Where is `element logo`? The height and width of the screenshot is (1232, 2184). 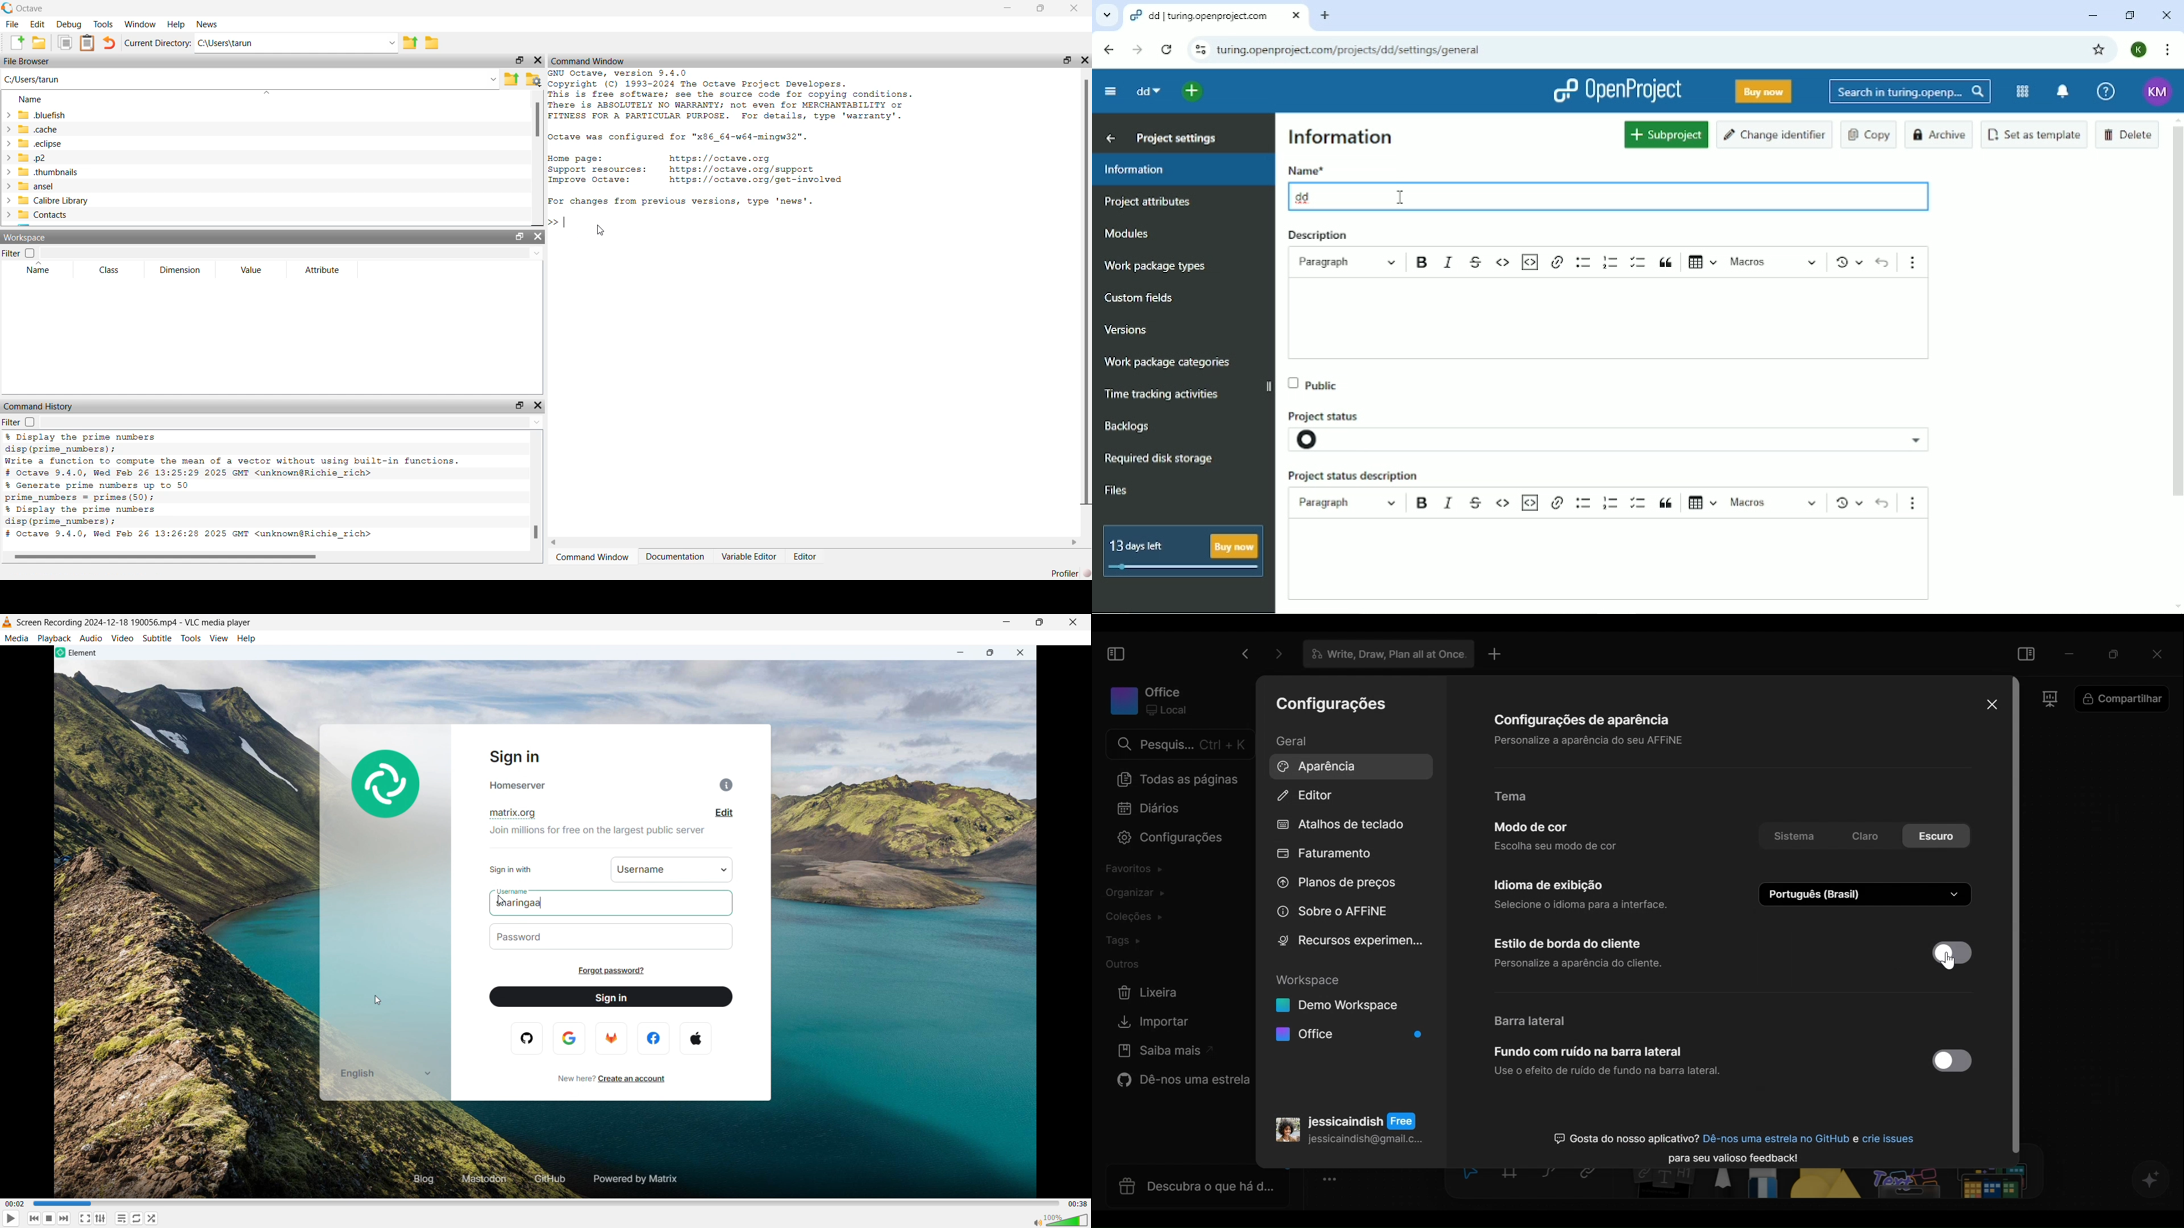
element logo is located at coordinates (59, 653).